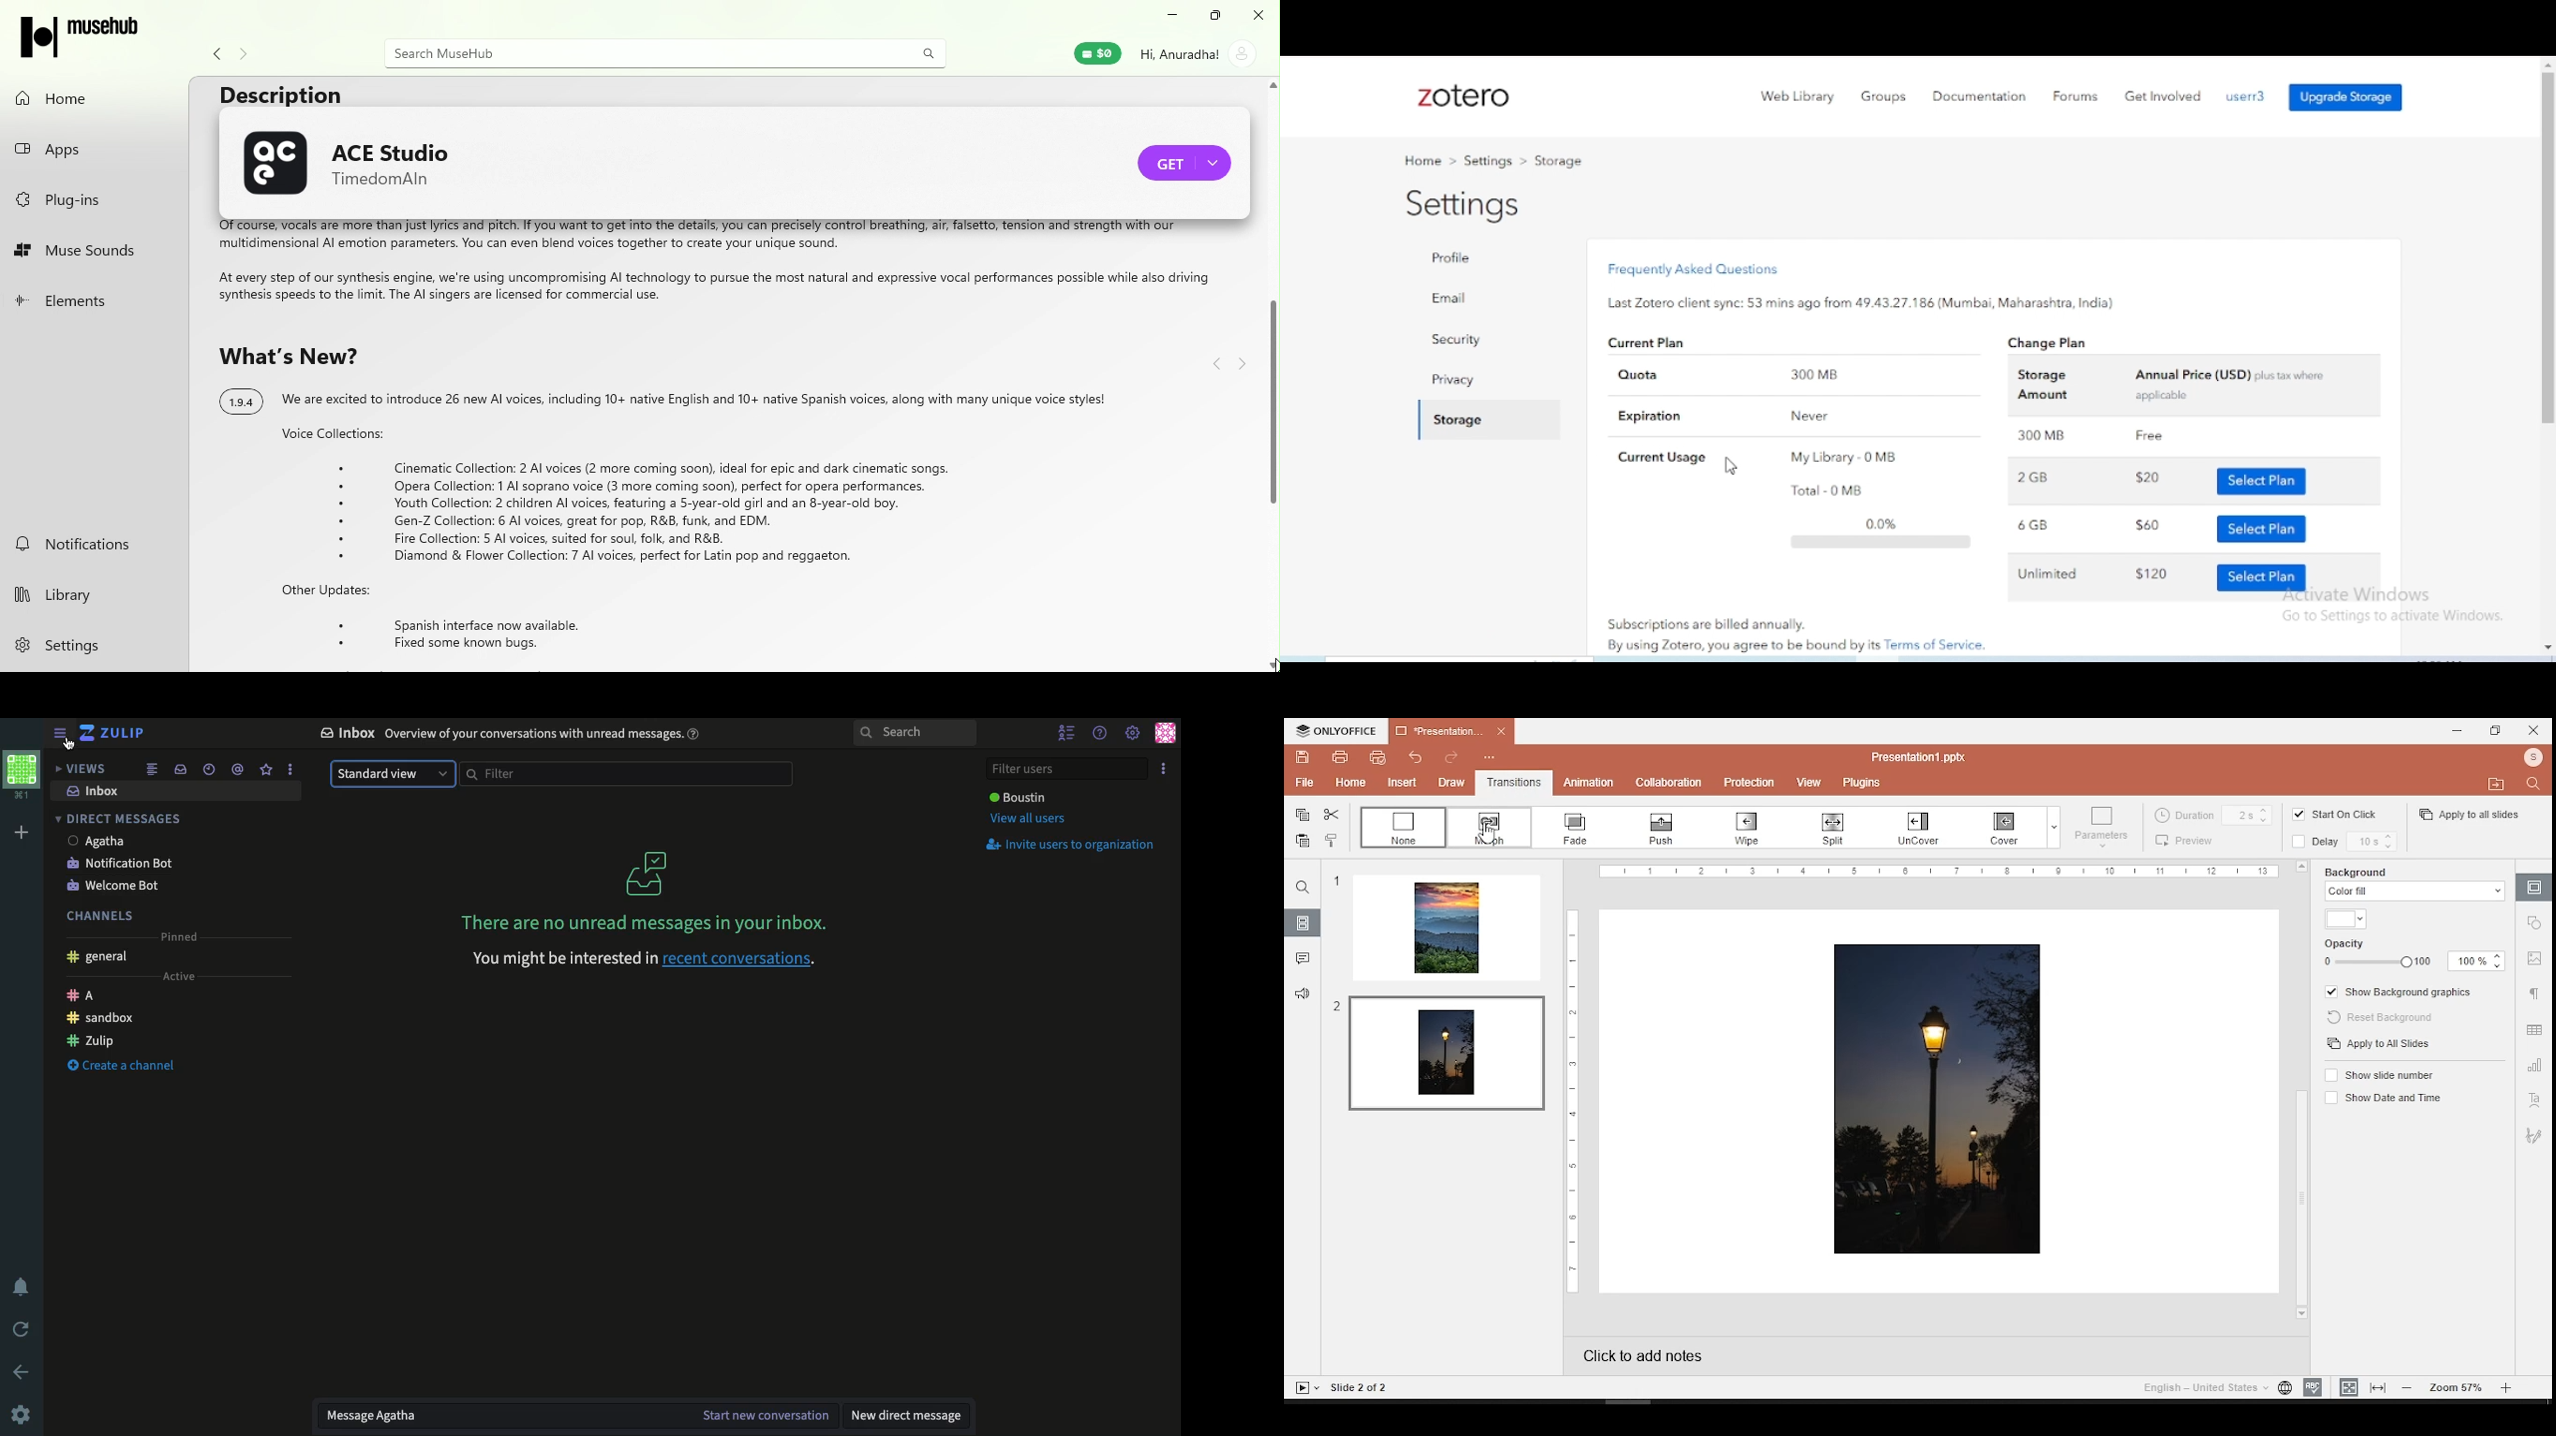  Describe the element at coordinates (1448, 781) in the screenshot. I see `draw` at that location.